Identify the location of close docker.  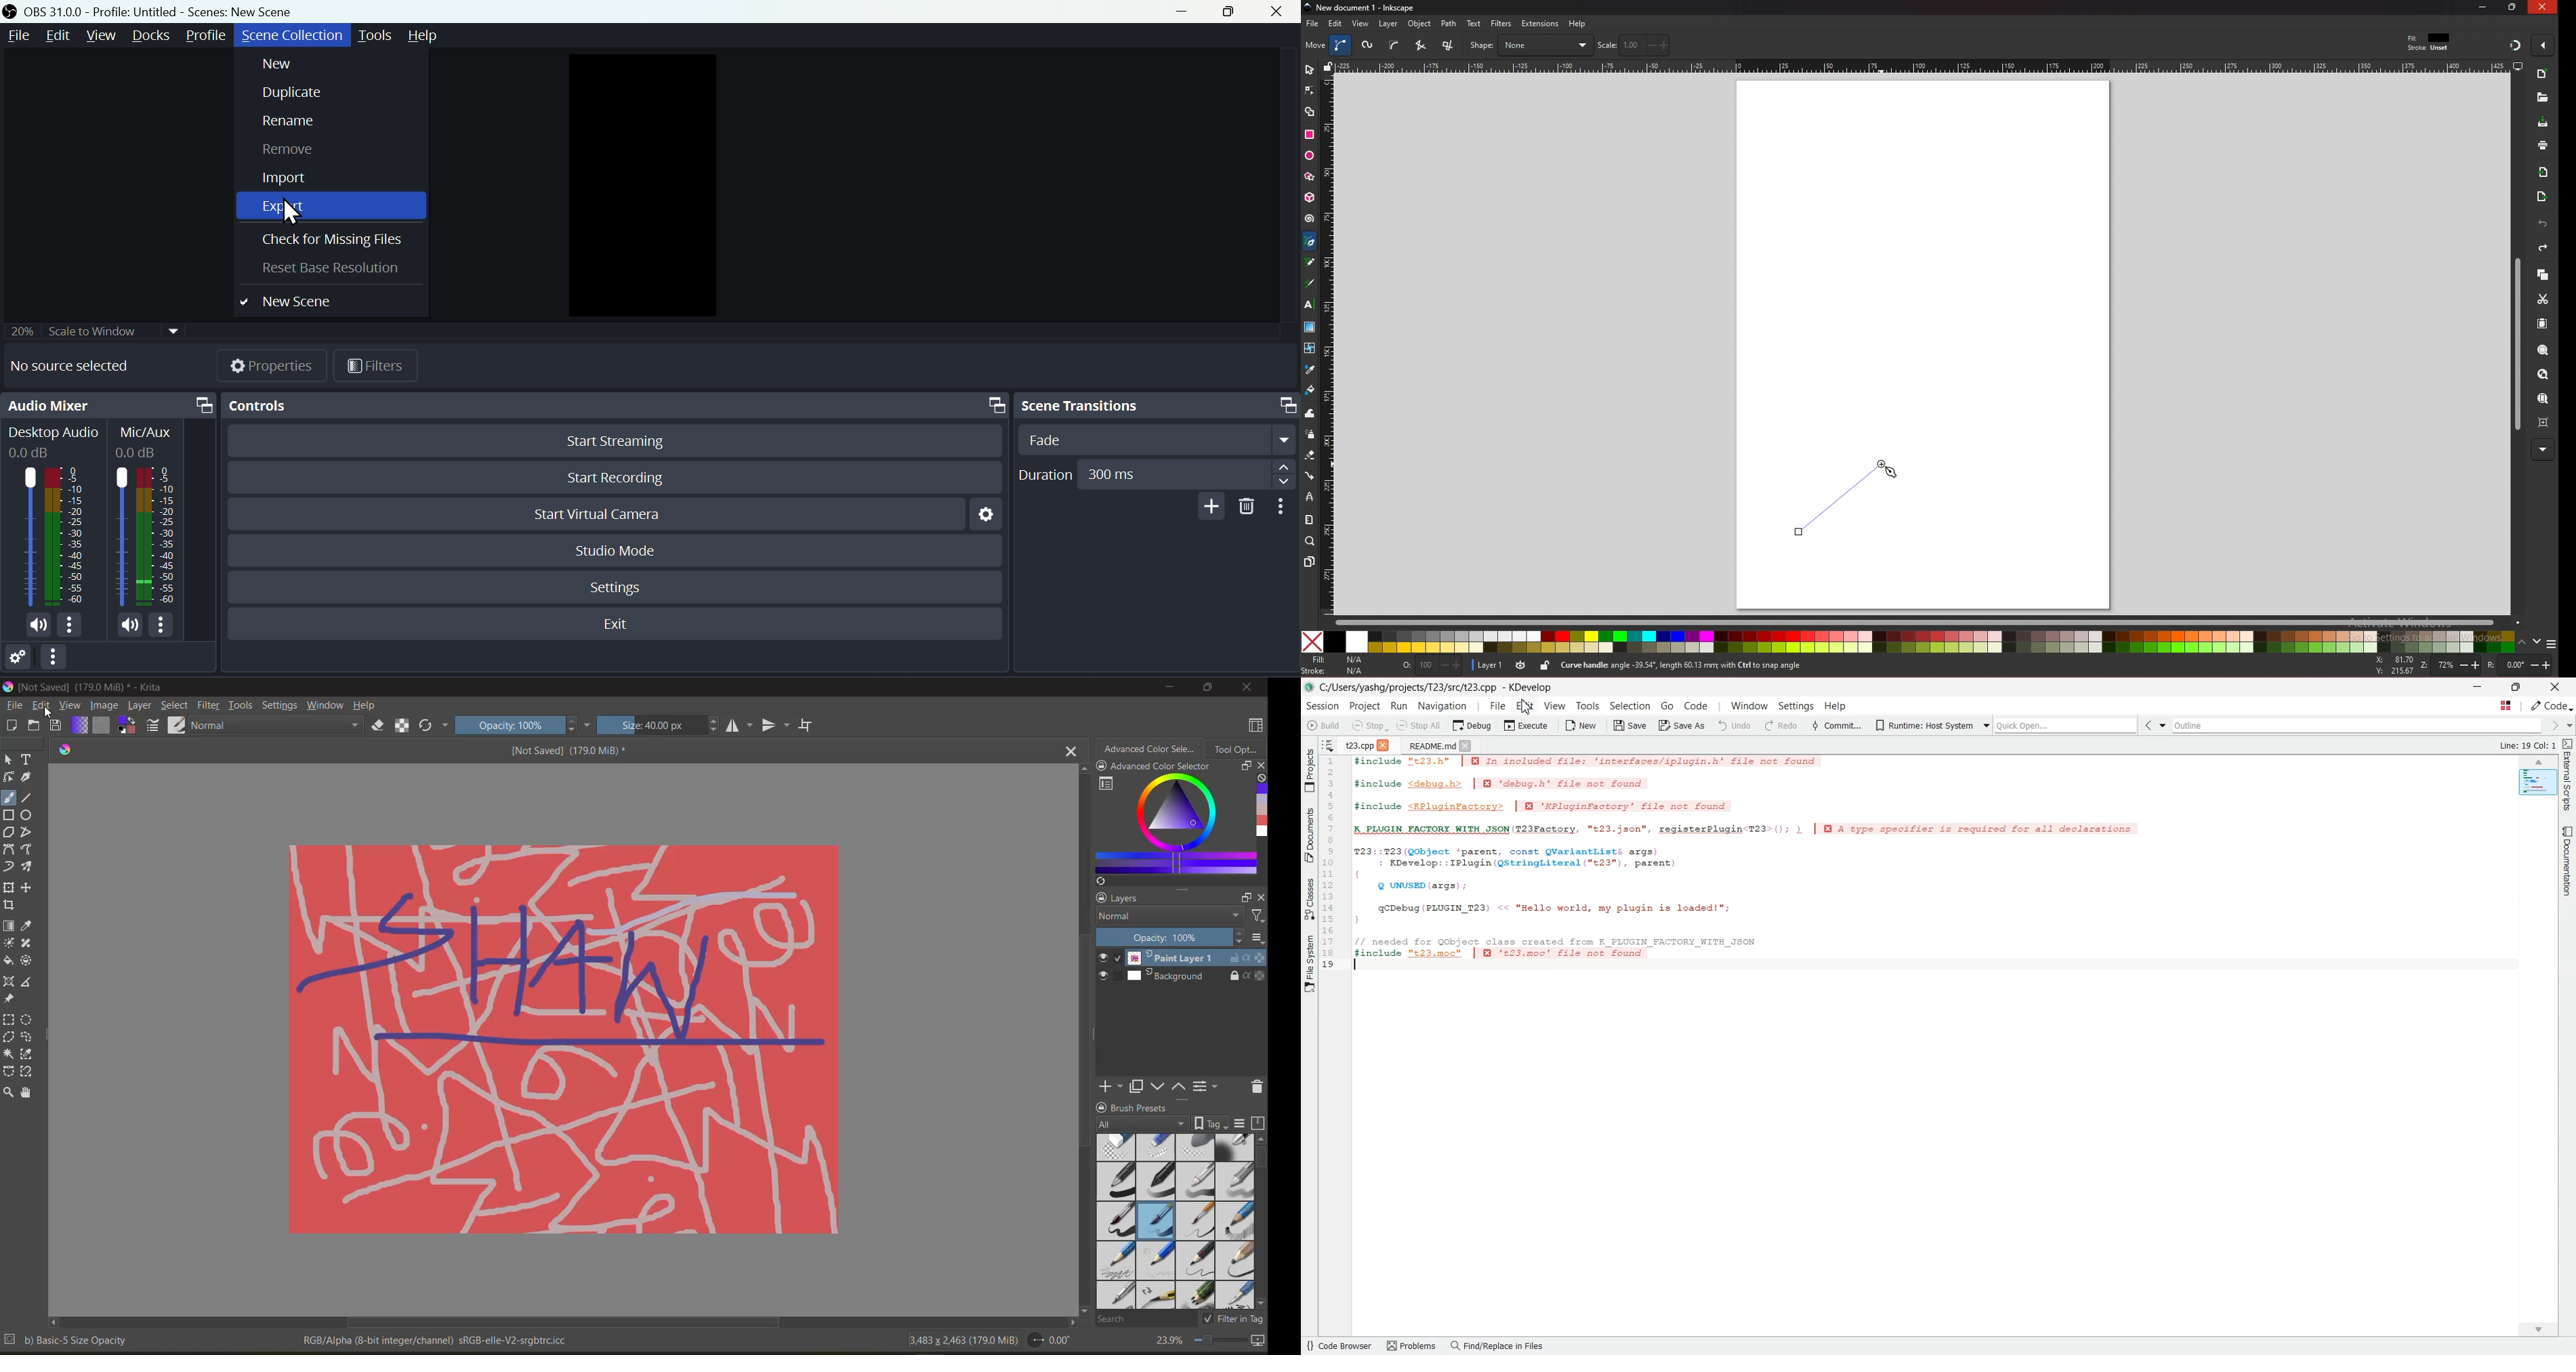
(1260, 897).